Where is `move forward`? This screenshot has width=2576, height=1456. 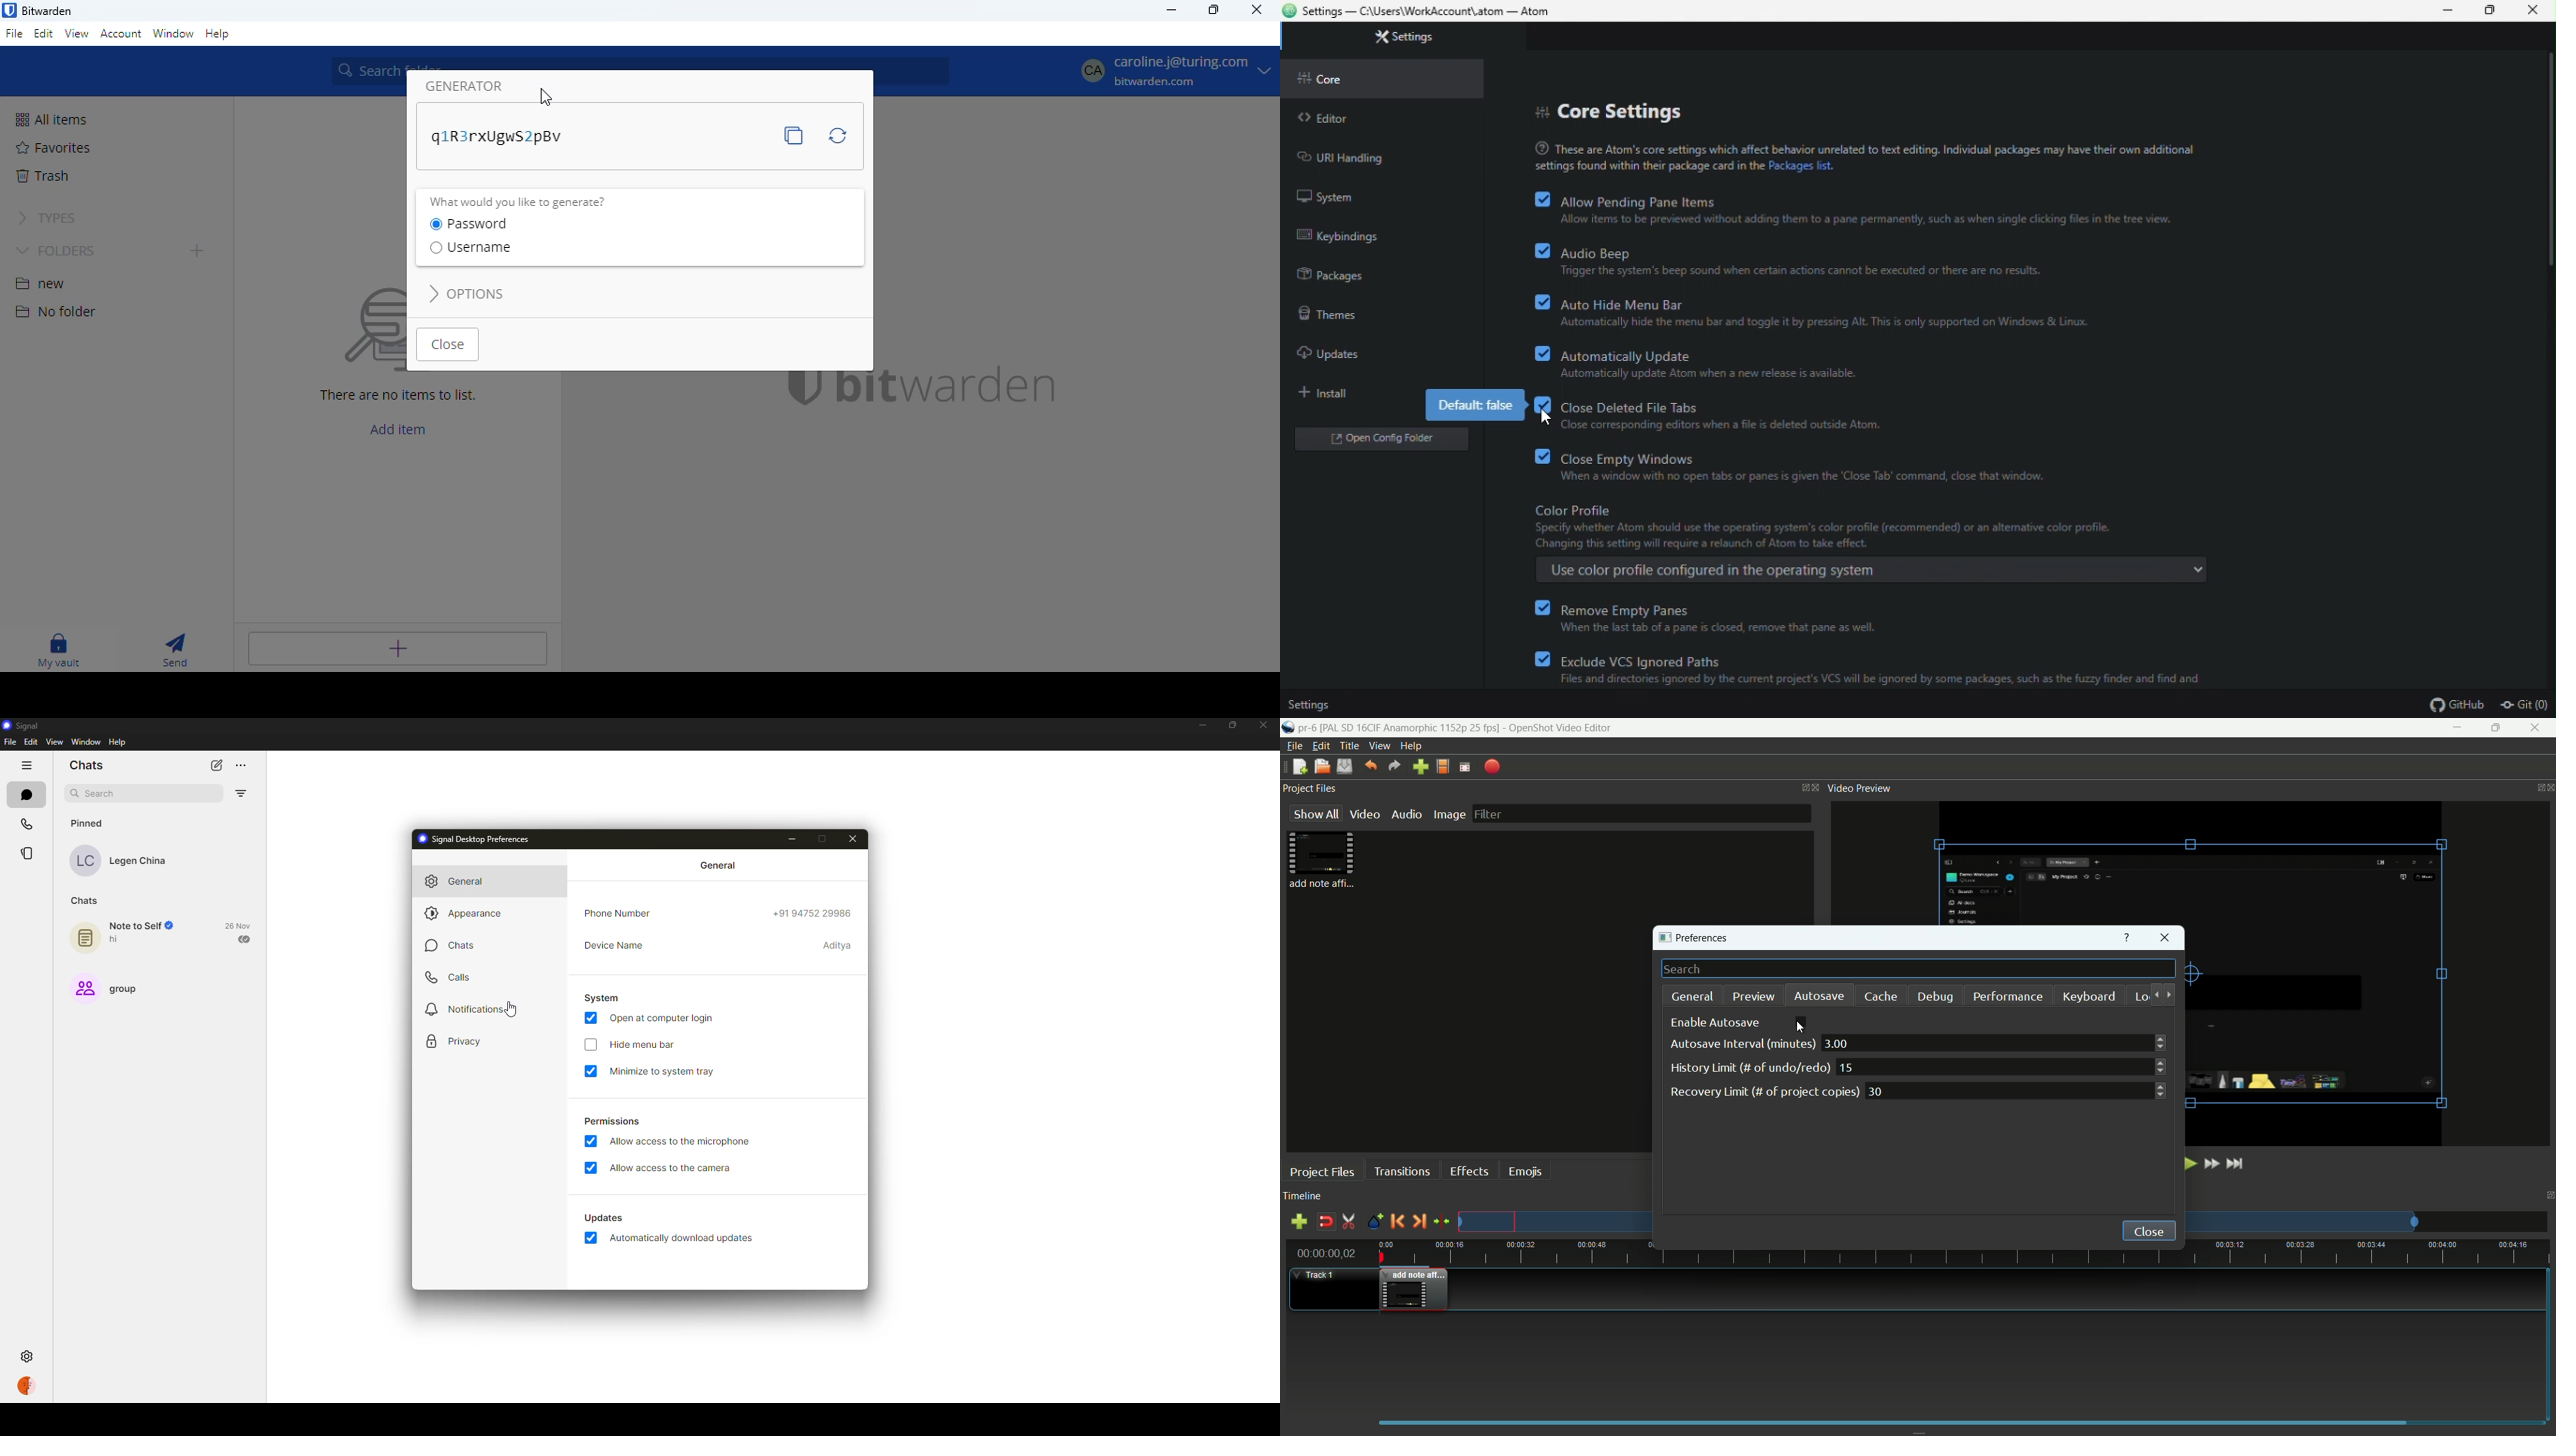 move forward is located at coordinates (2170, 995).